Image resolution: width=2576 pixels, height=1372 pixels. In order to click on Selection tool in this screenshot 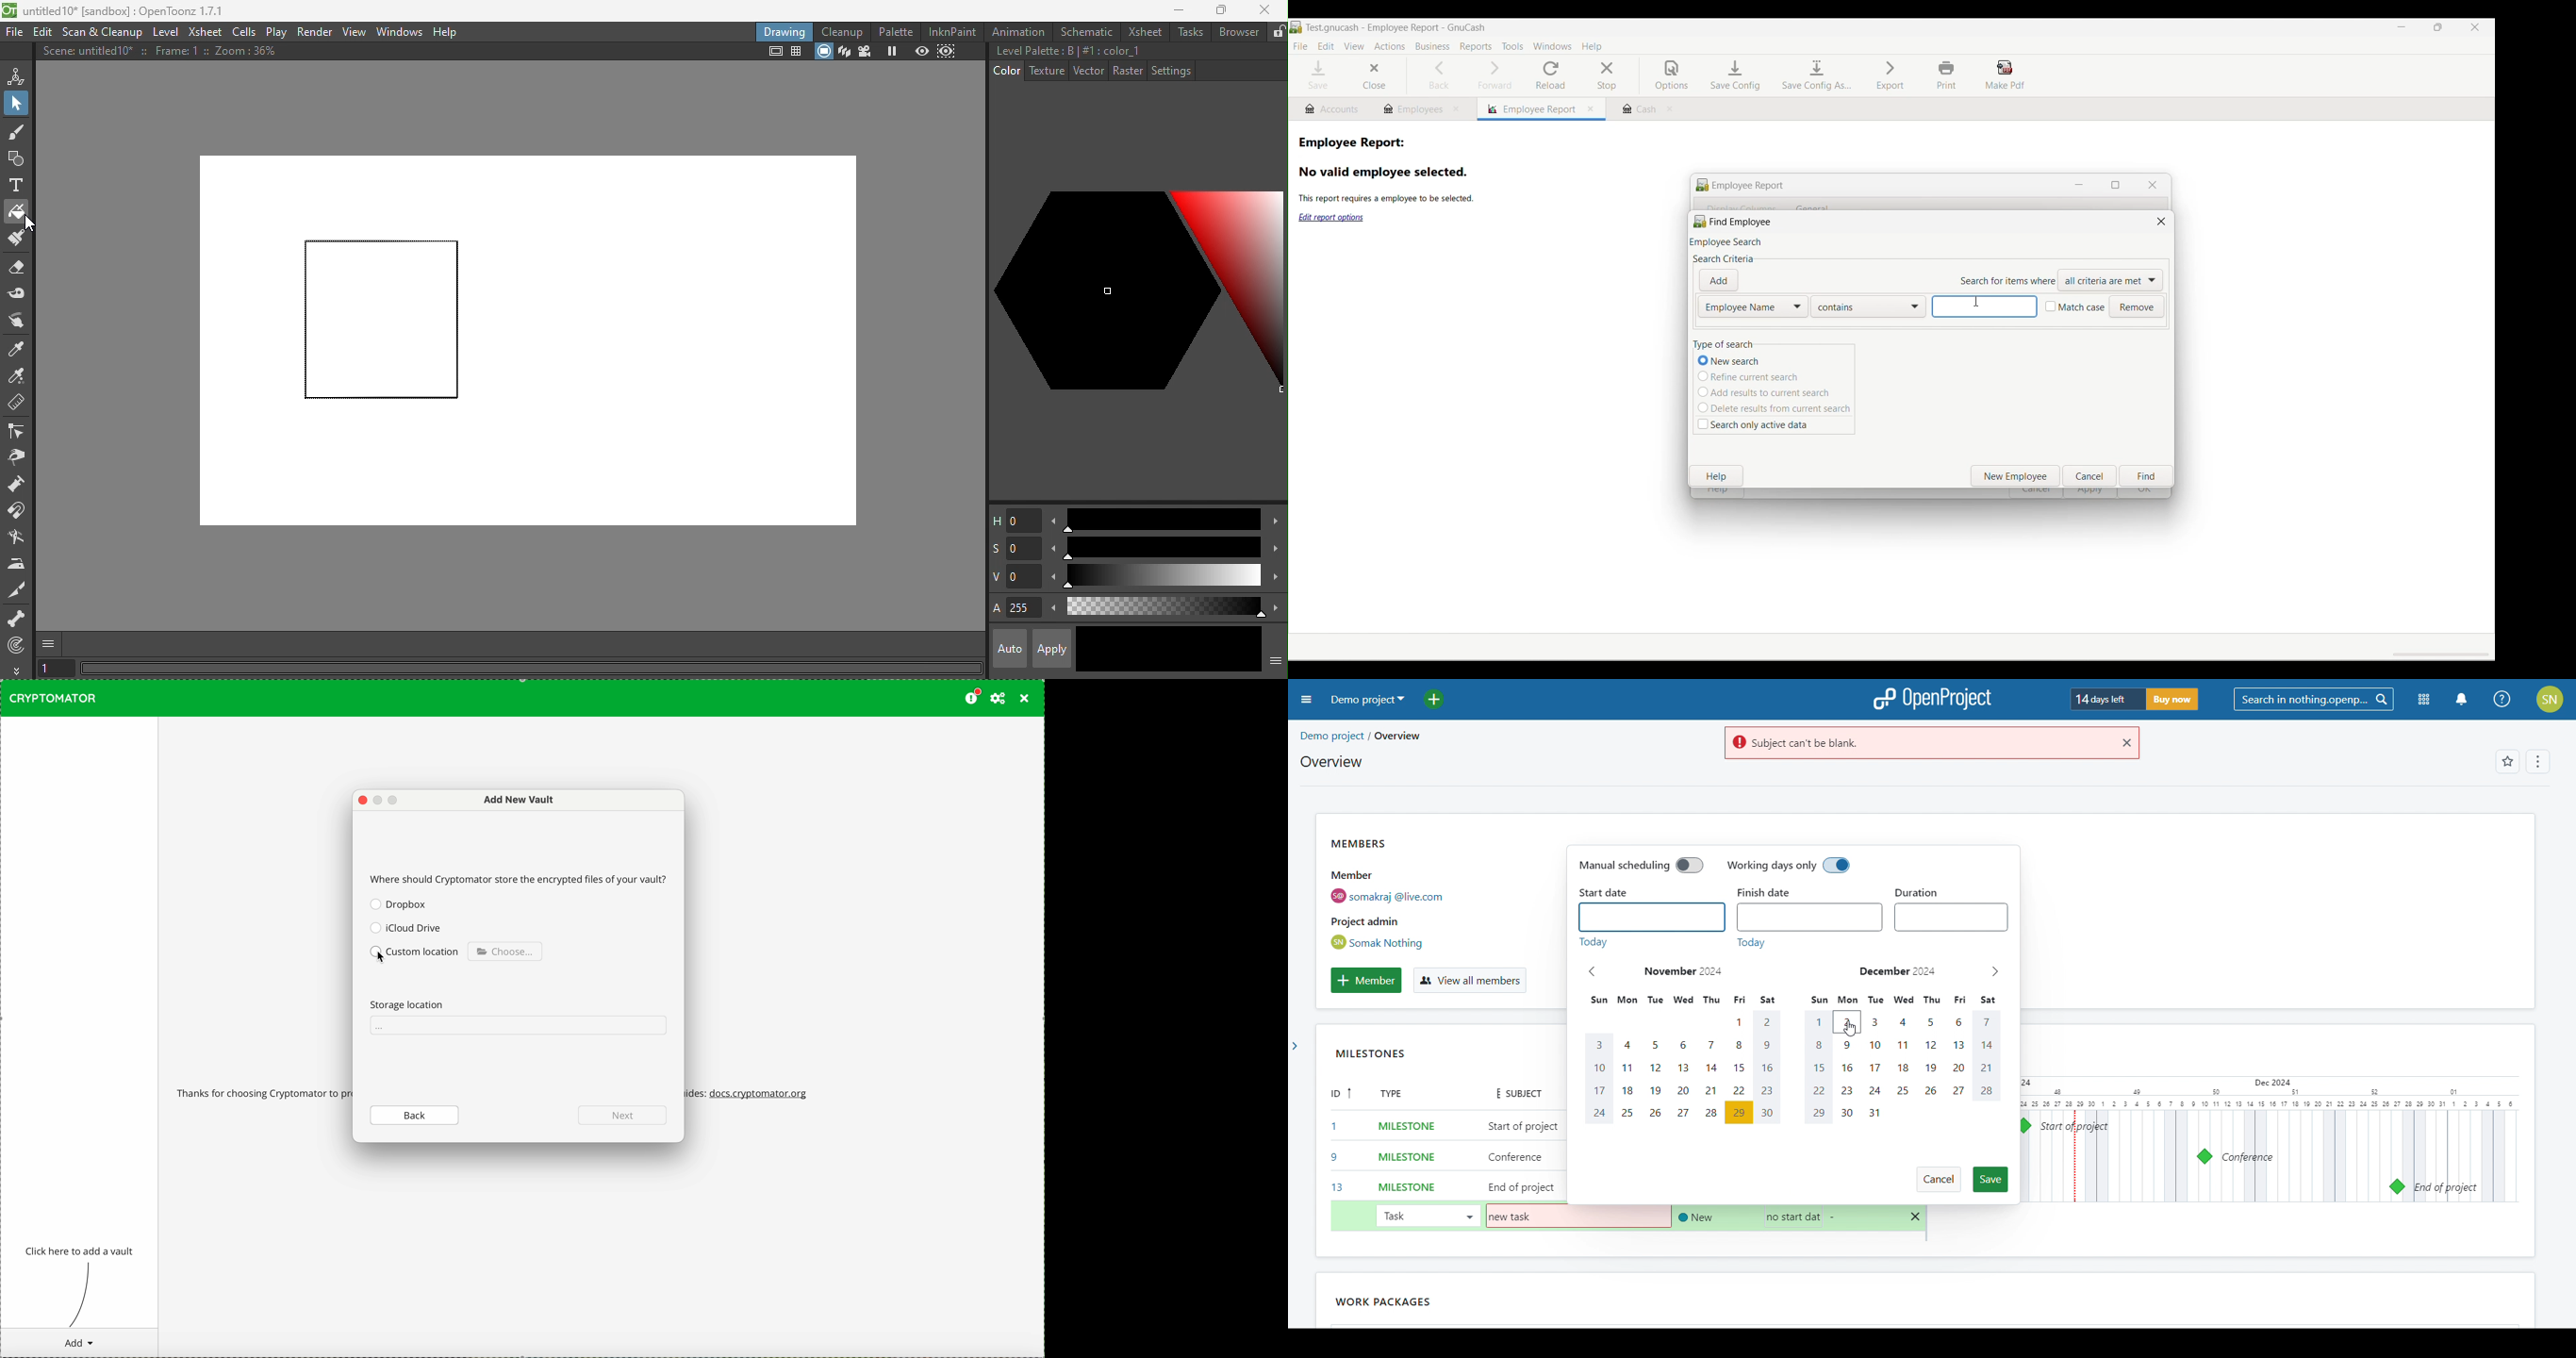, I will do `click(16, 102)`.